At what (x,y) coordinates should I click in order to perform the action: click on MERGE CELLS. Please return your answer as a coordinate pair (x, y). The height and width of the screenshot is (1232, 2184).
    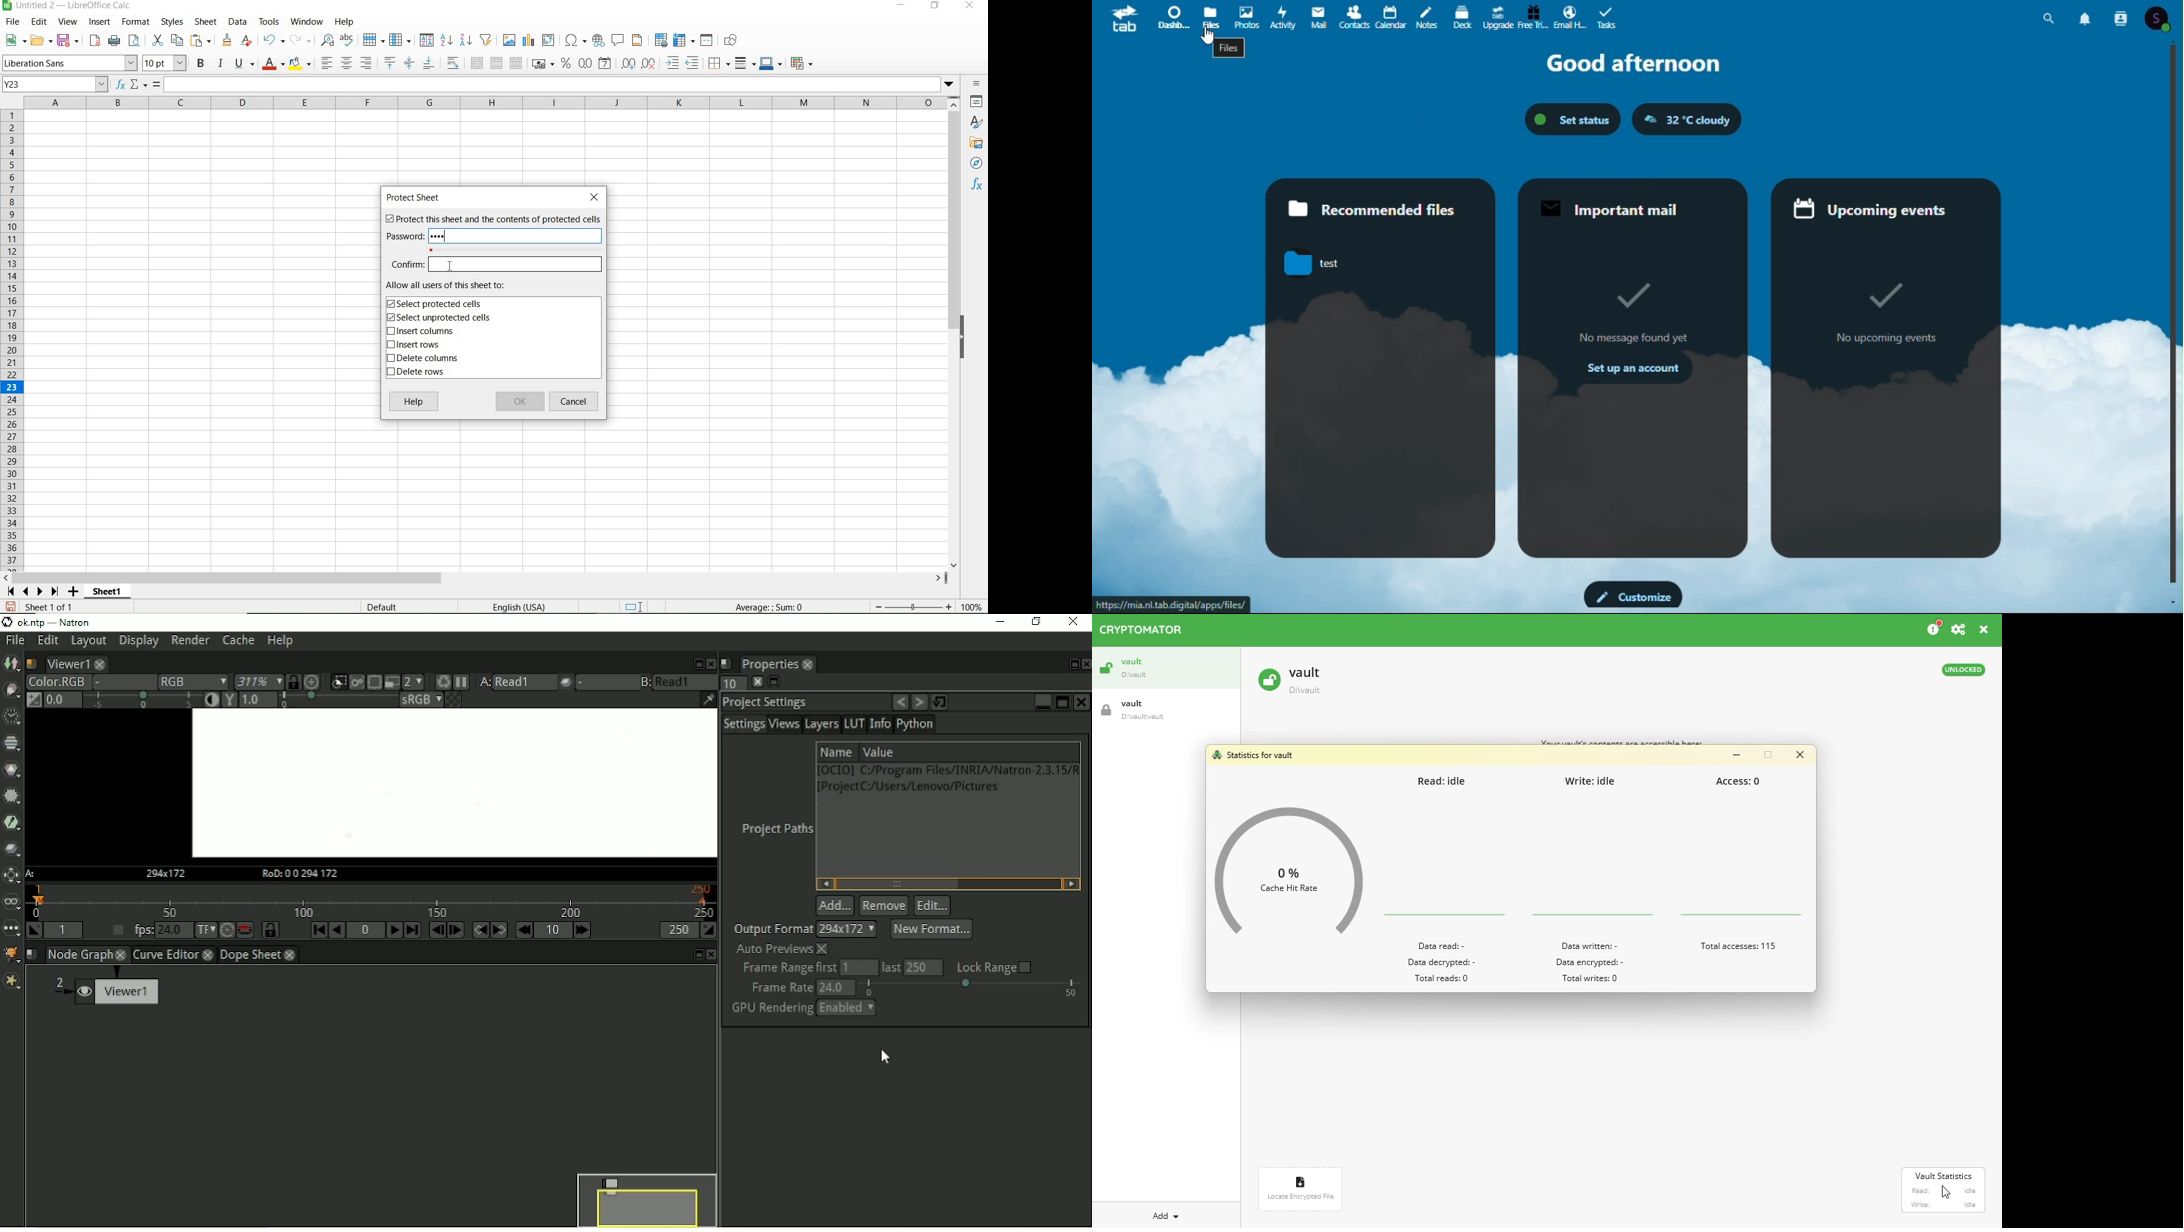
    Looking at the image, I should click on (496, 64).